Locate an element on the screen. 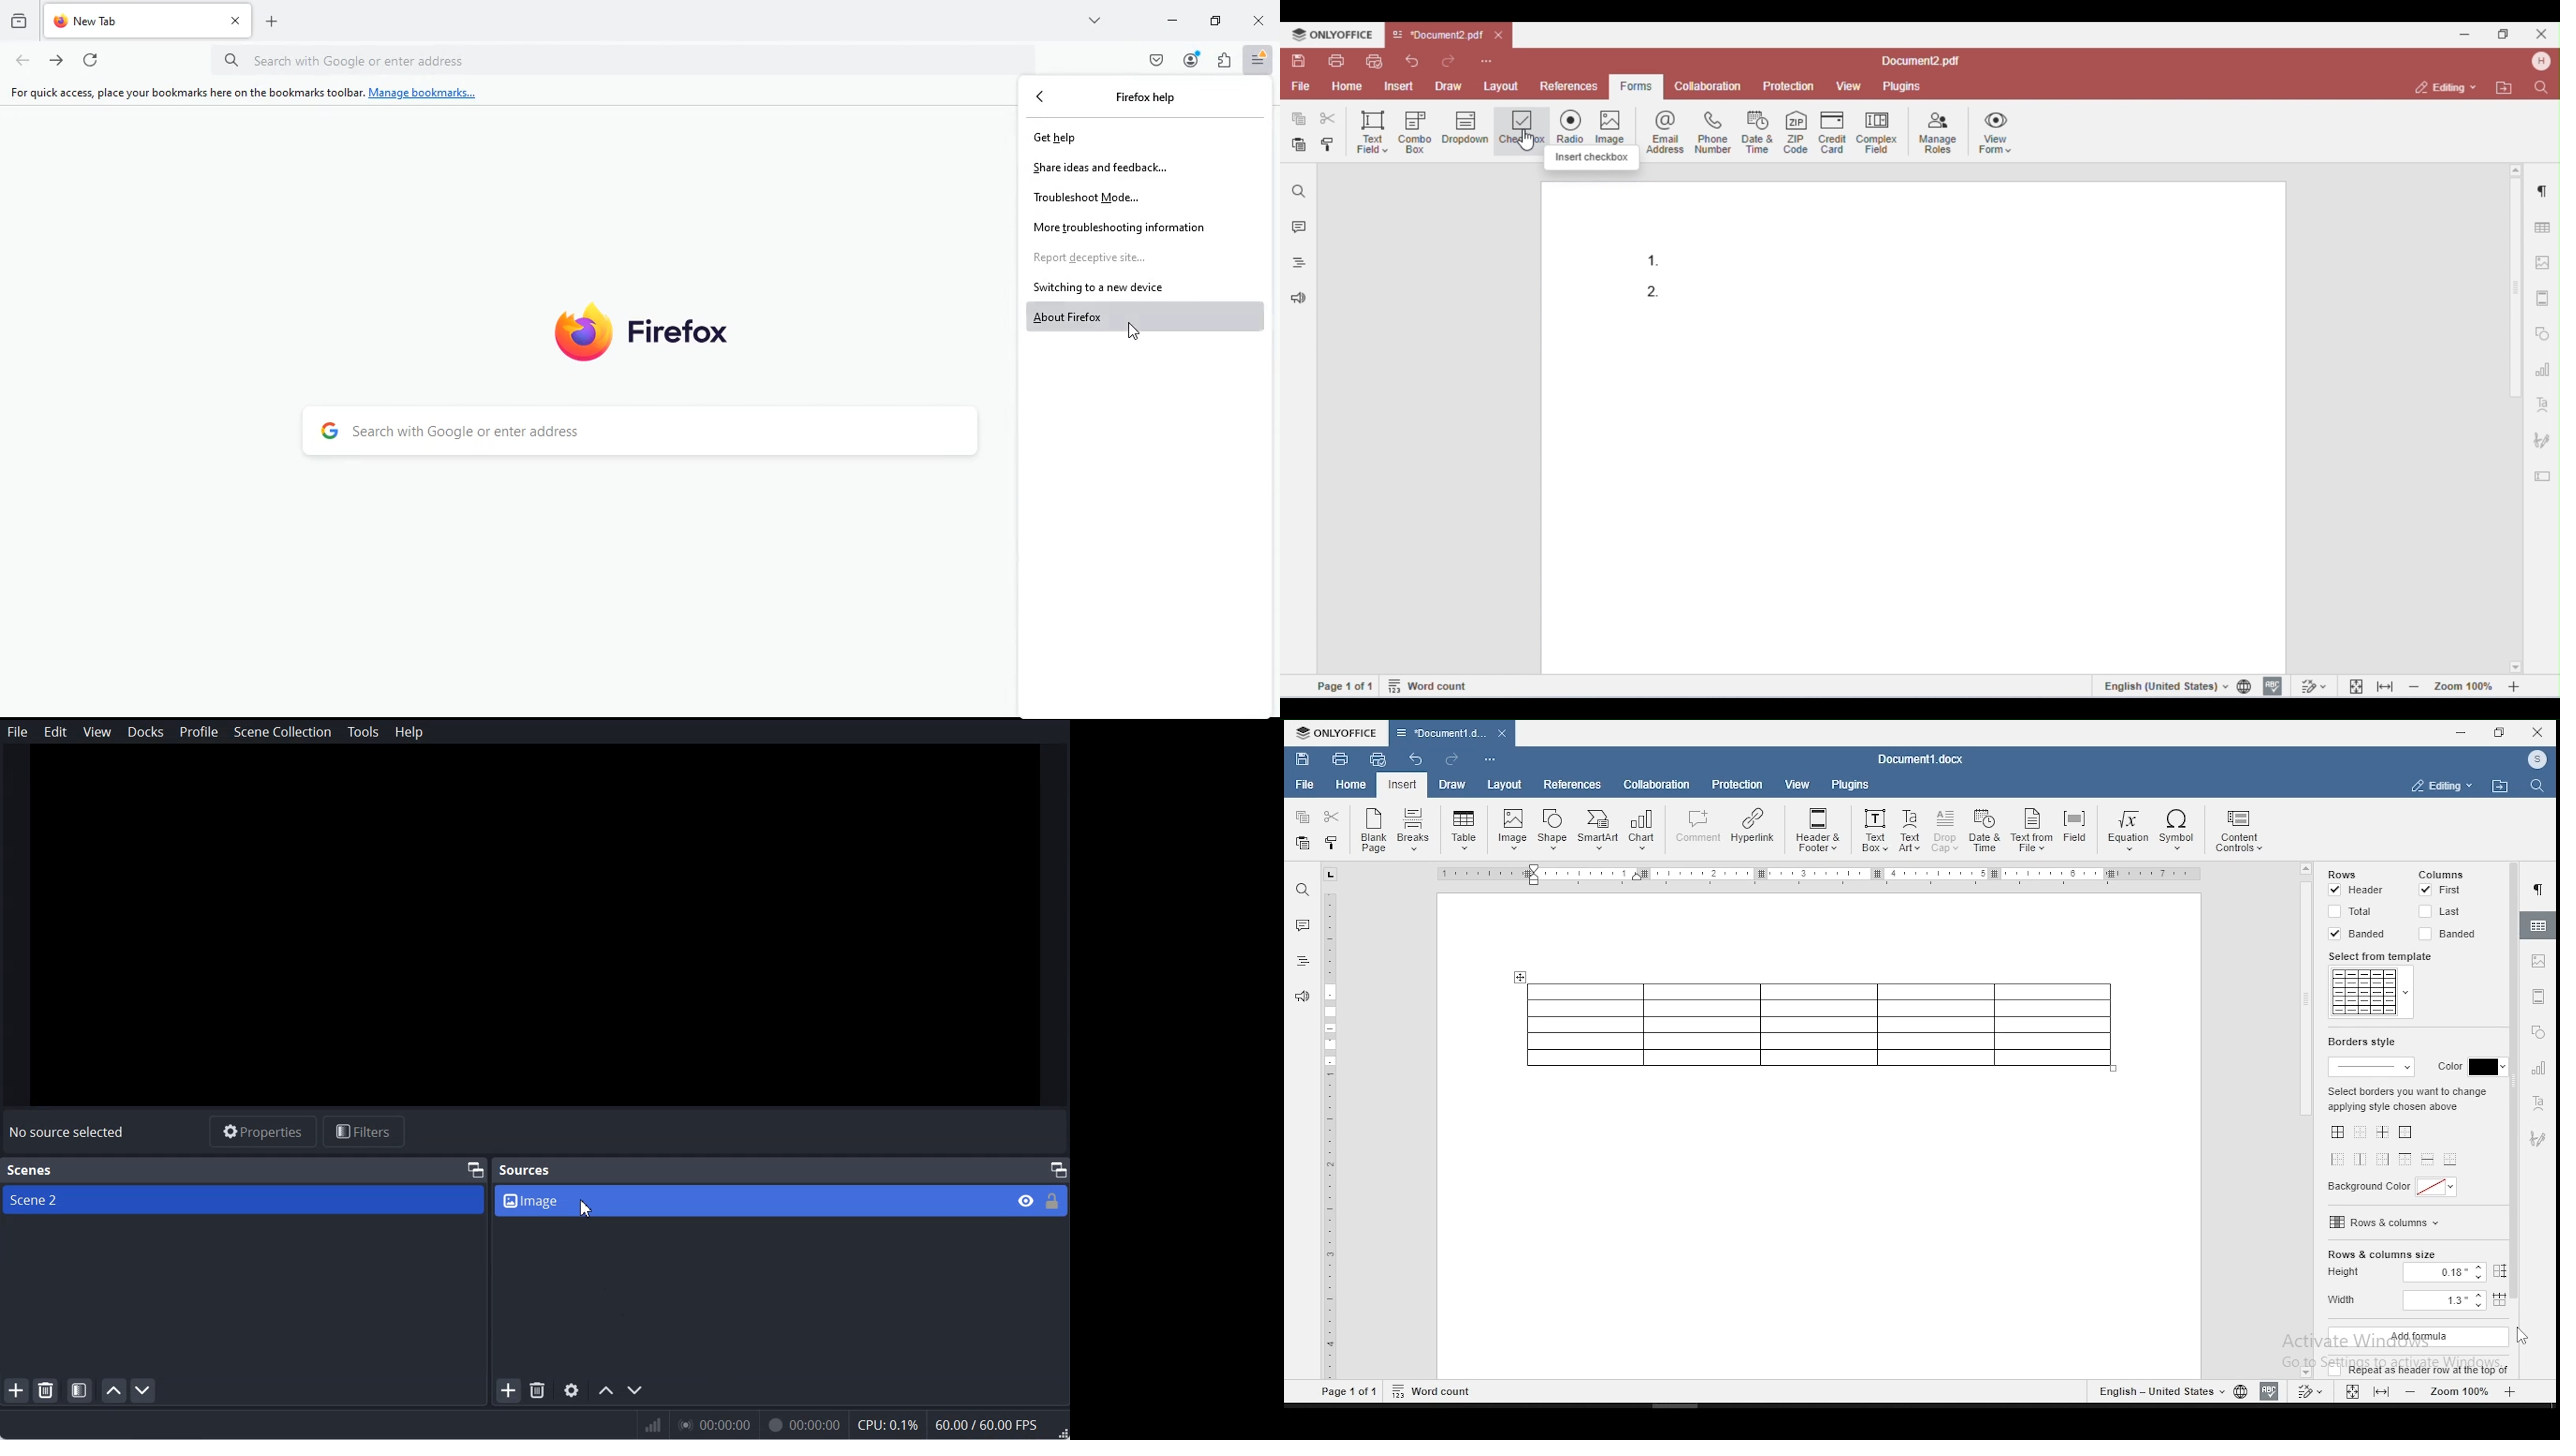 Image resolution: width=2576 pixels, height=1456 pixels. forward is located at coordinates (57, 61).